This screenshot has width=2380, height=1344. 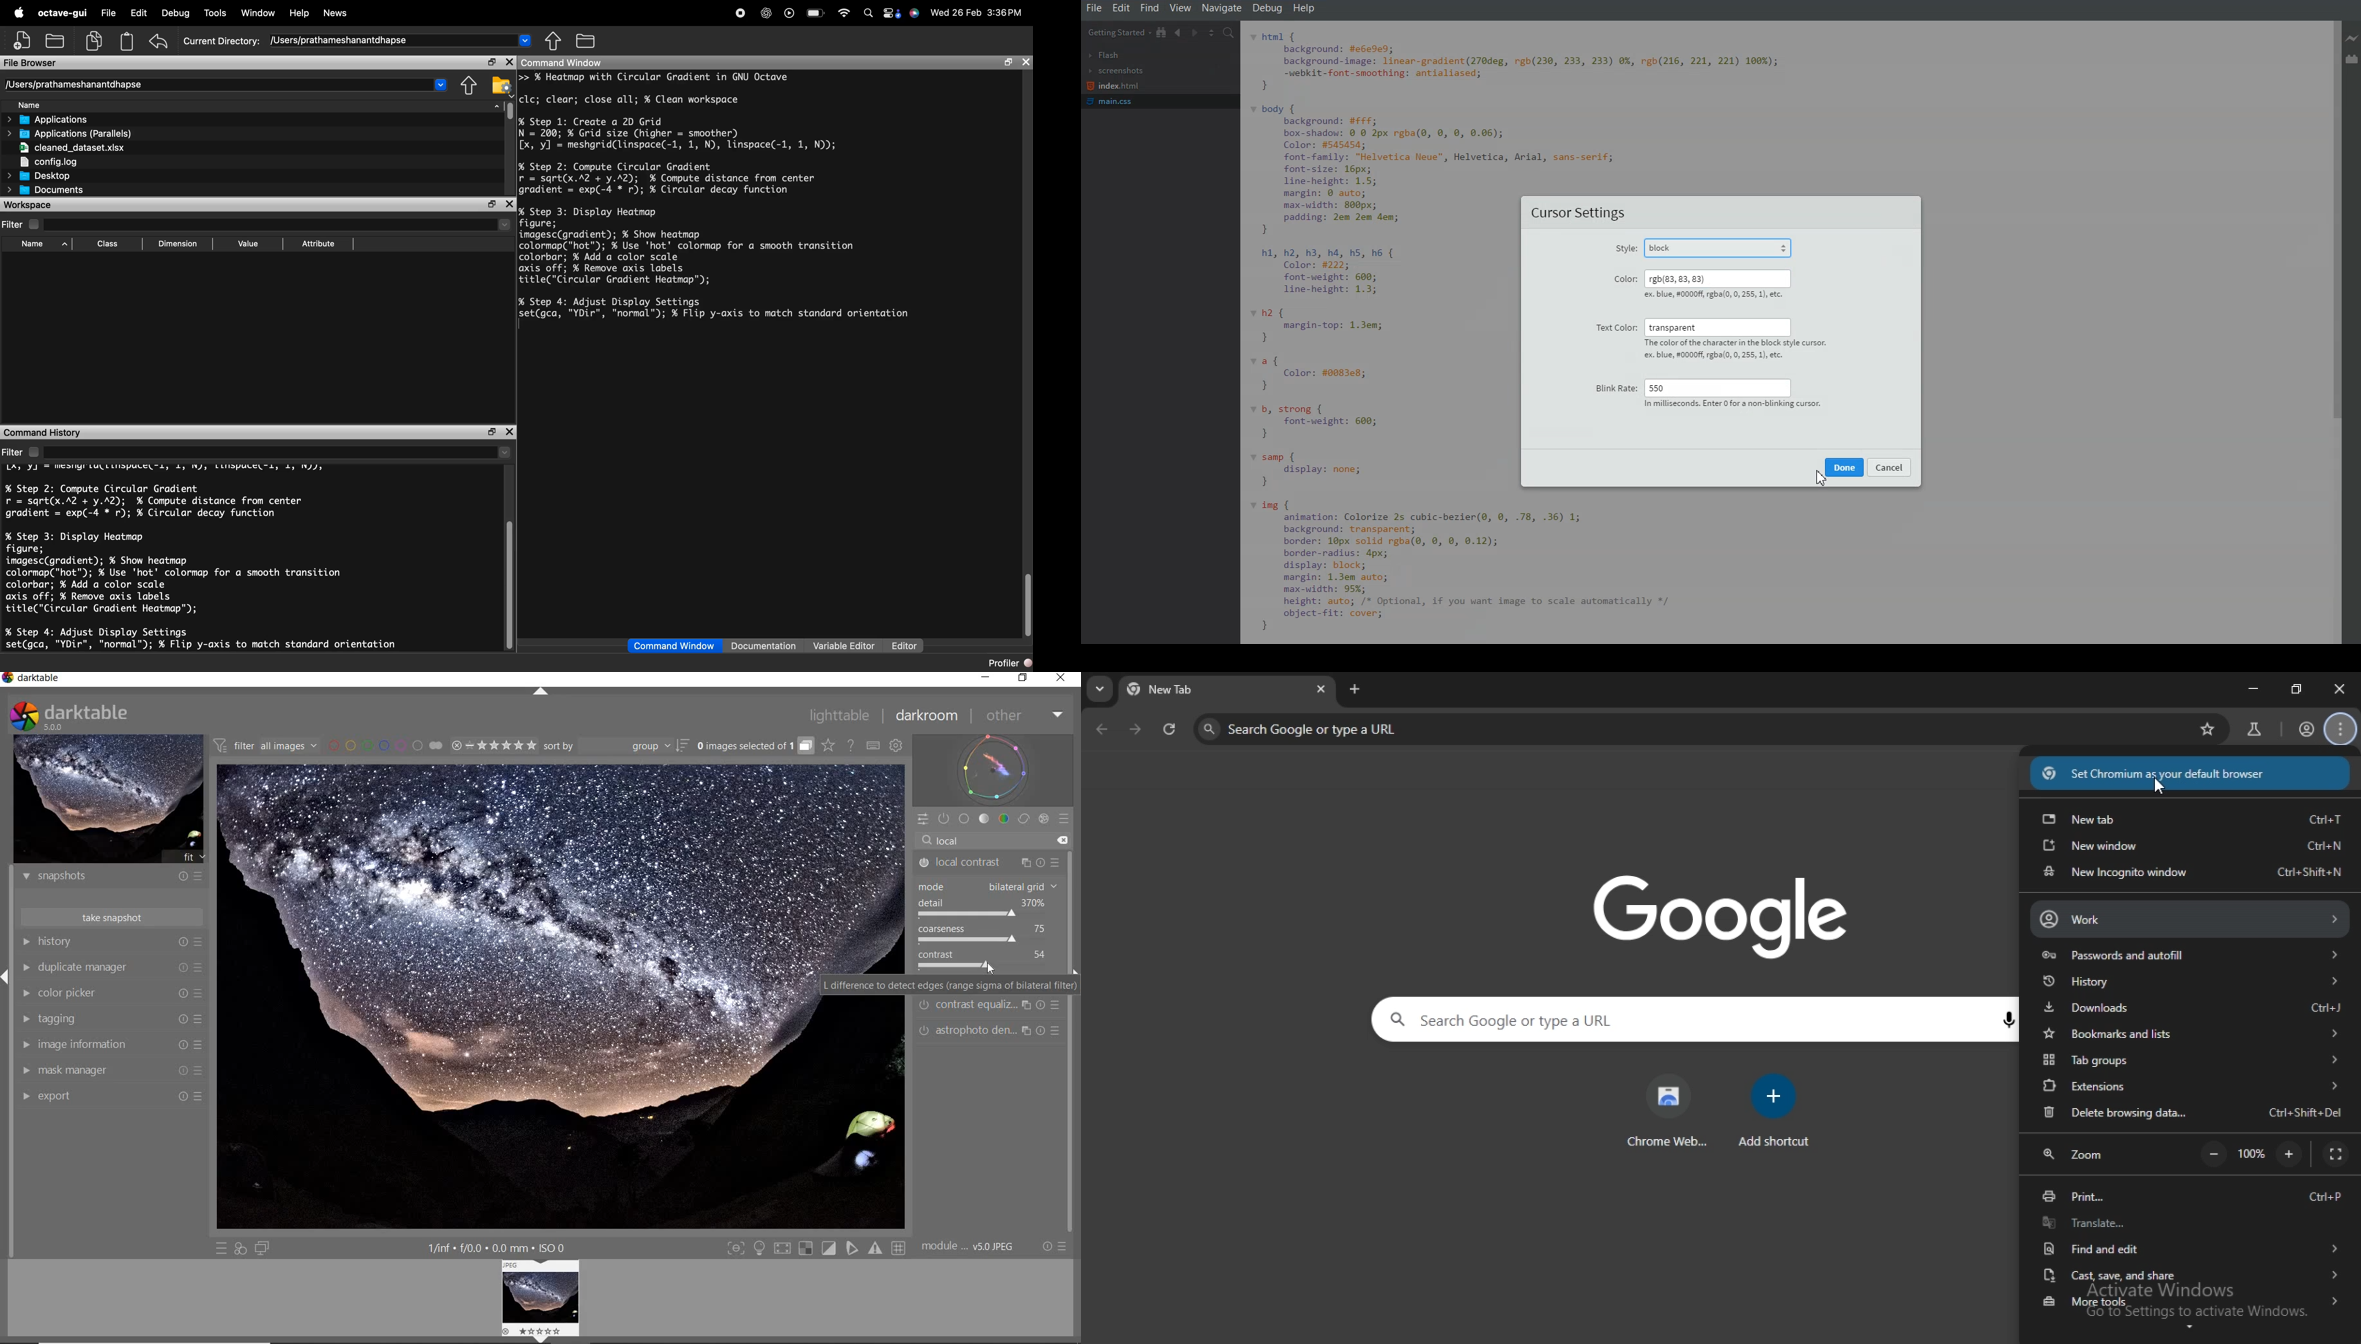 What do you see at coordinates (200, 1018) in the screenshot?
I see `Presets and preferences` at bounding box center [200, 1018].